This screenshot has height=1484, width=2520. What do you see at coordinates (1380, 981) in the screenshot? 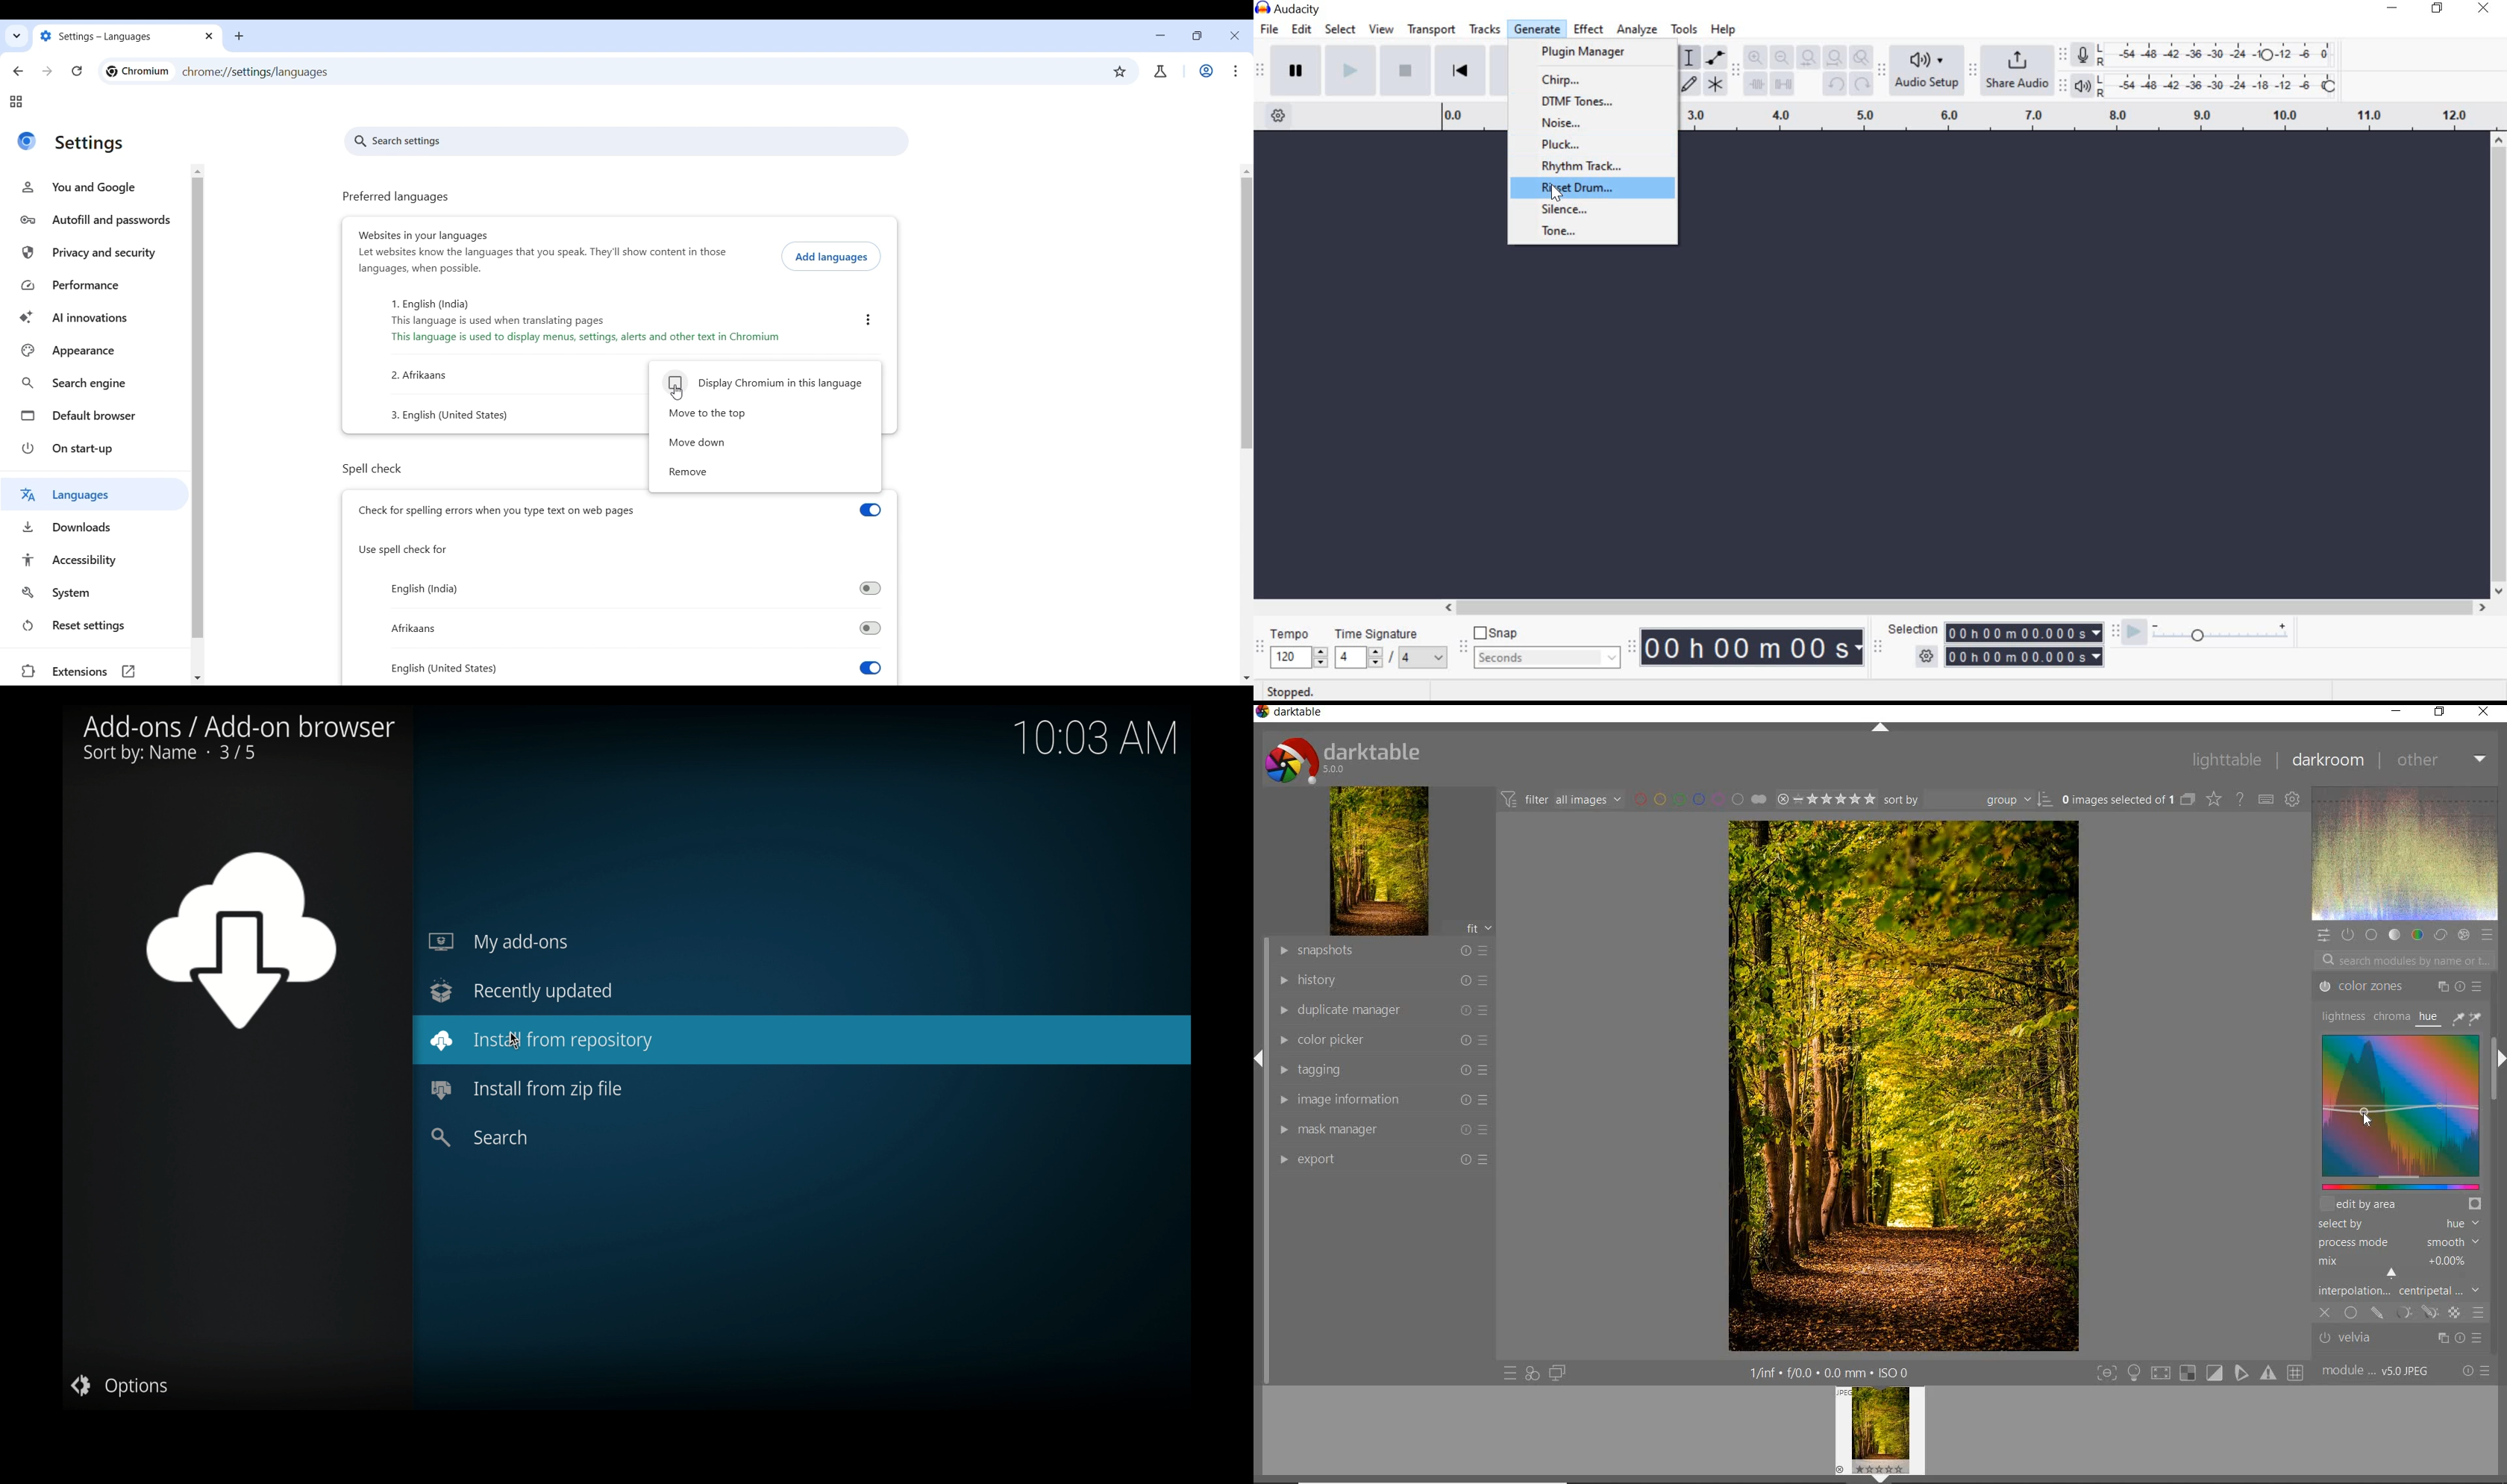
I see `HISTORY` at bounding box center [1380, 981].